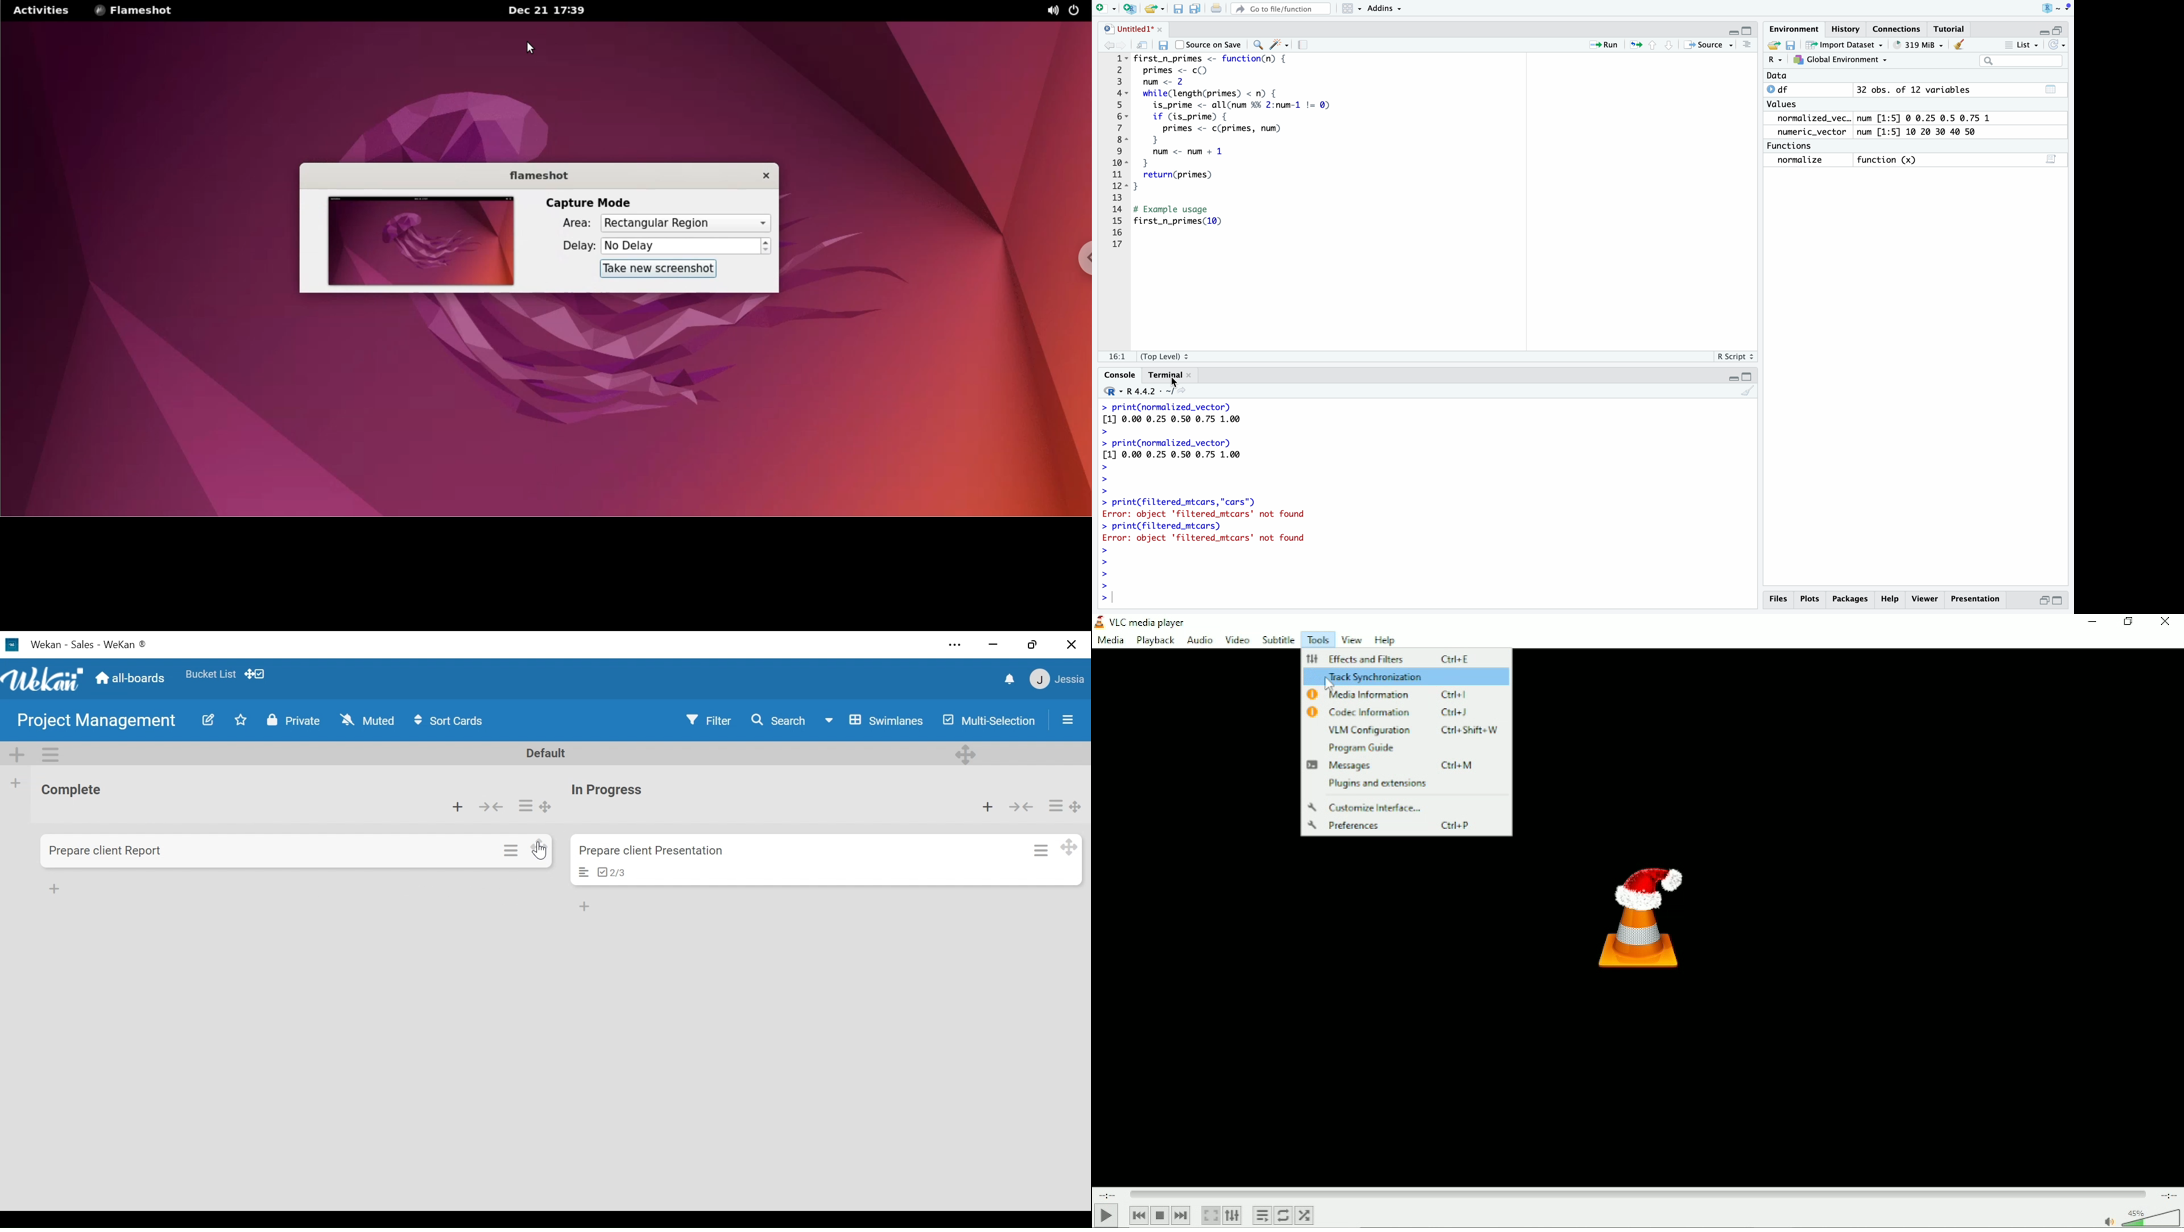 The height and width of the screenshot is (1232, 2184). Describe the element at coordinates (1887, 118) in the screenshot. I see `normalized_vec.. num [1:5] @ 0.25 0.5 0.75 1` at that location.